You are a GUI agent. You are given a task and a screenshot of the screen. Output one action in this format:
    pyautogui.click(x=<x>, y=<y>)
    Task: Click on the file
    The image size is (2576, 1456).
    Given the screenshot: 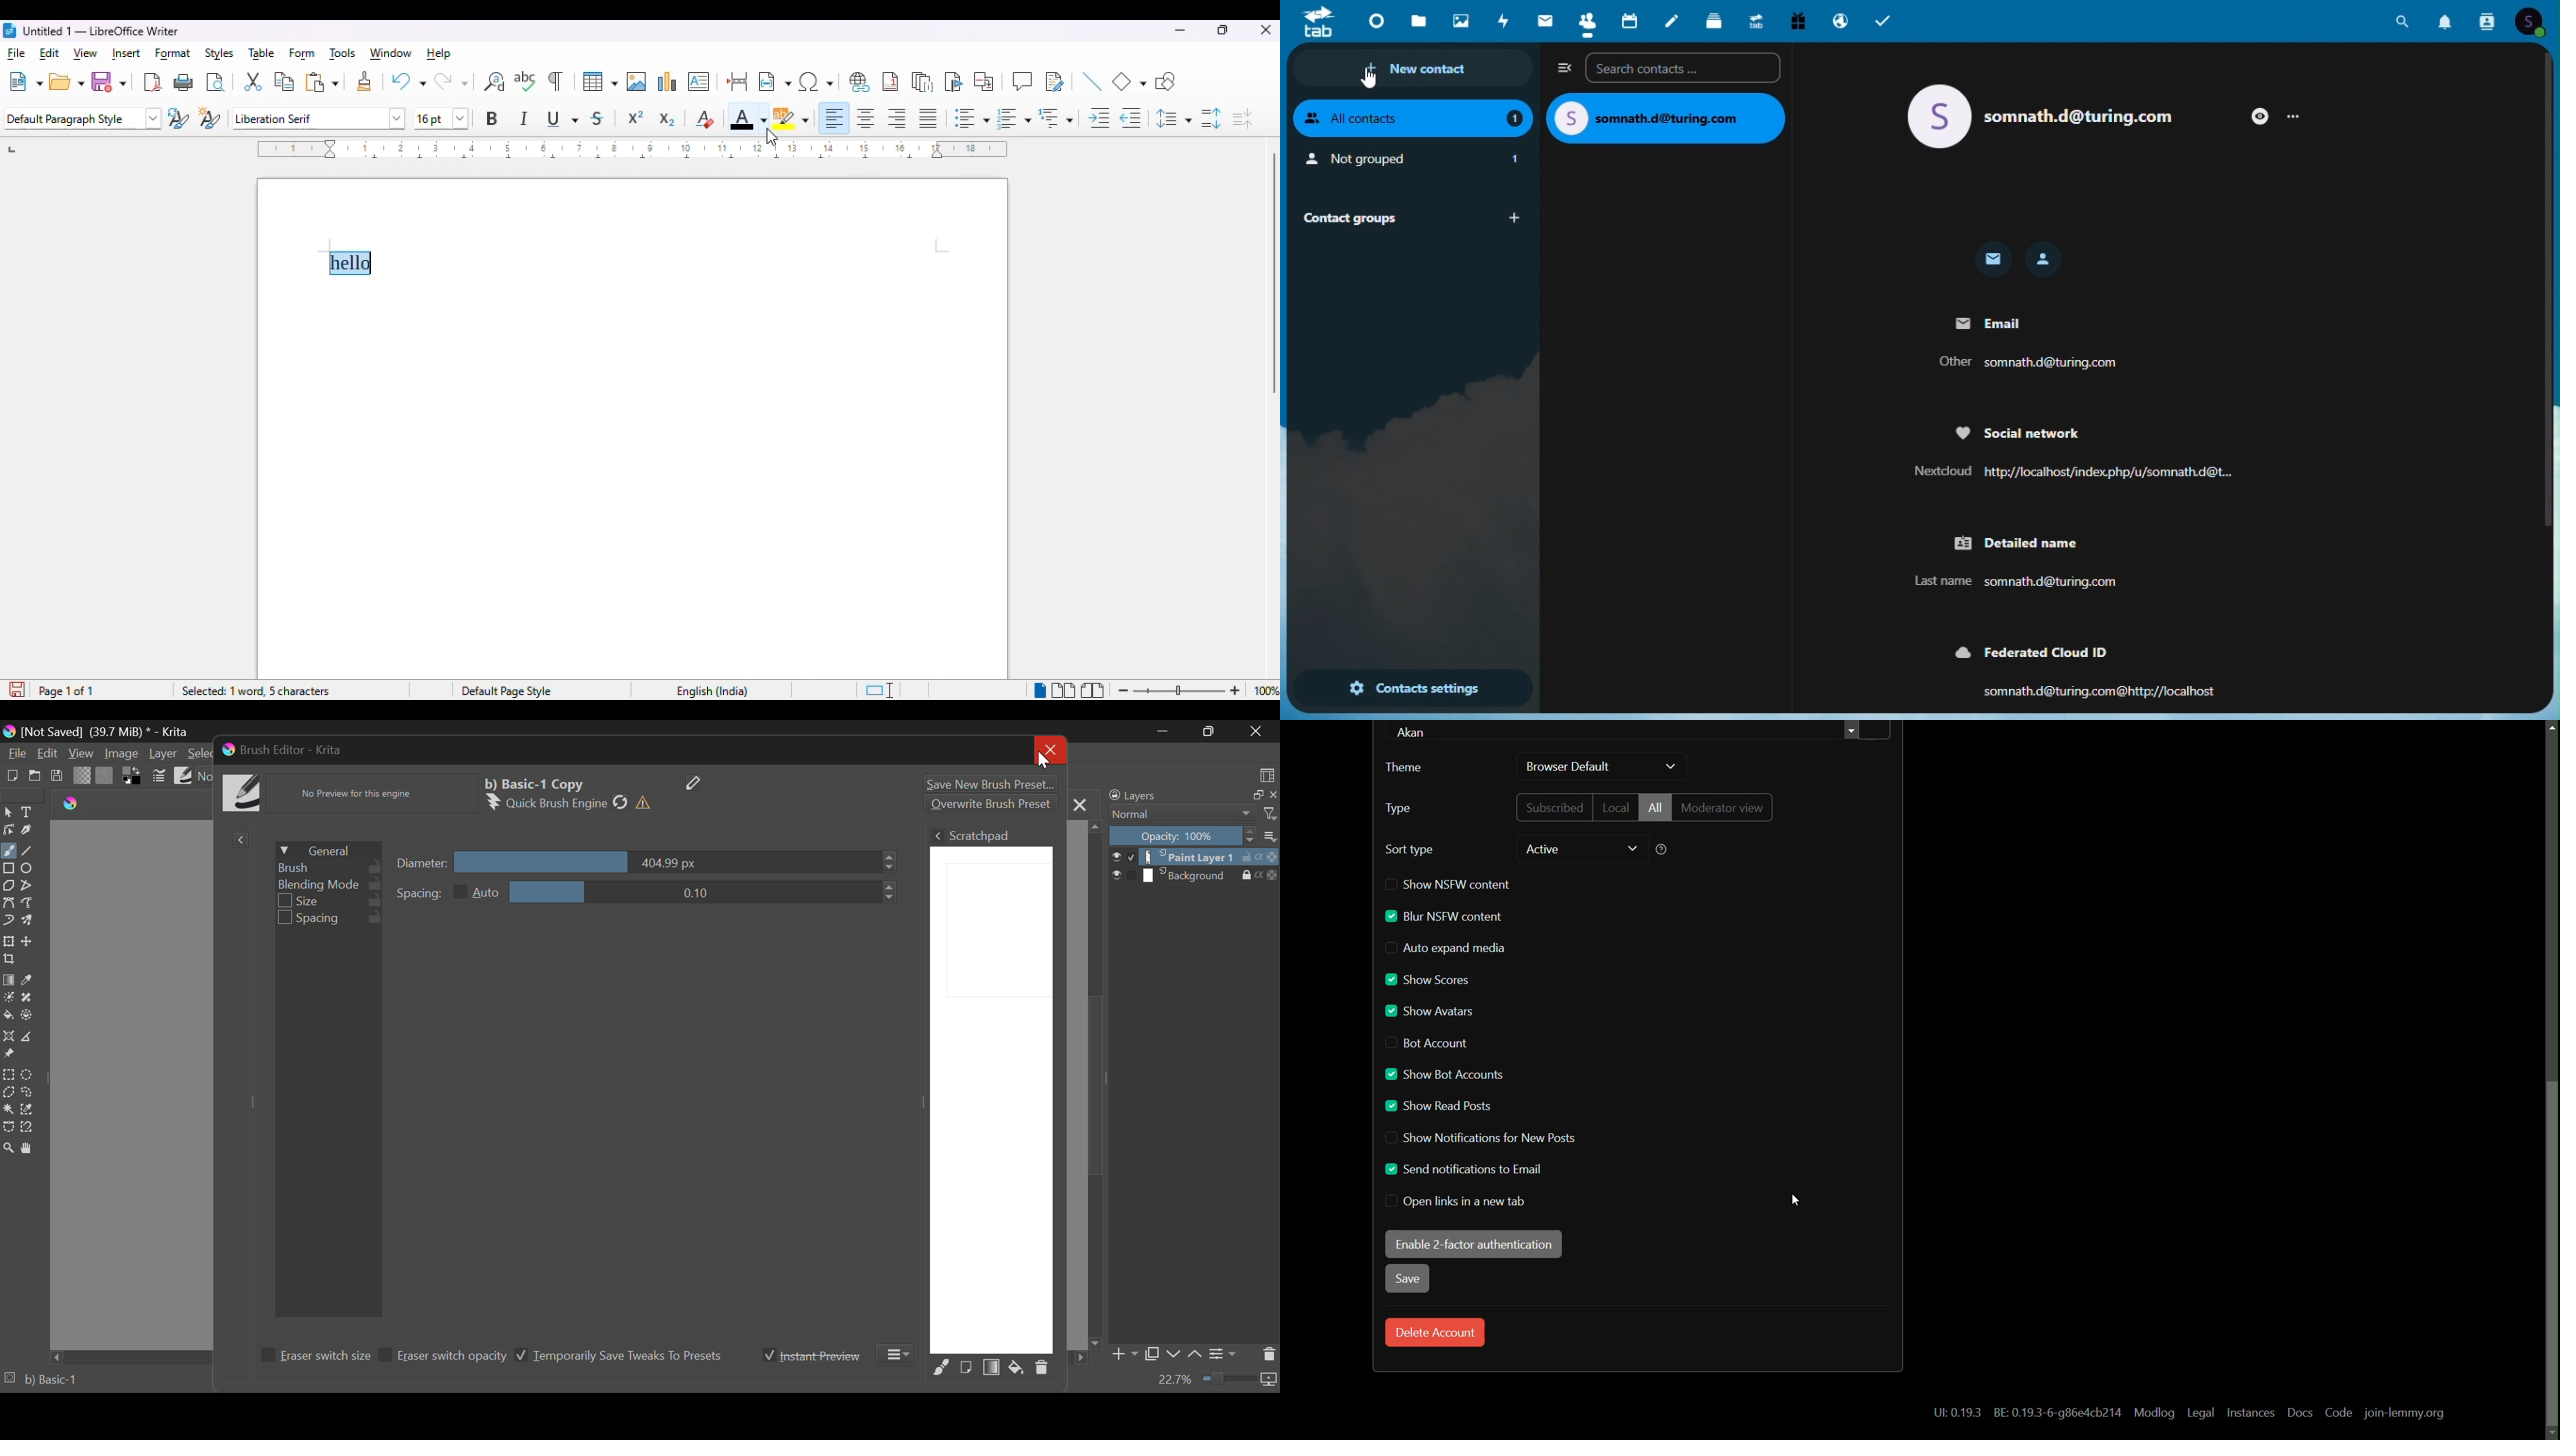 What is the action you would take?
    pyautogui.click(x=15, y=53)
    